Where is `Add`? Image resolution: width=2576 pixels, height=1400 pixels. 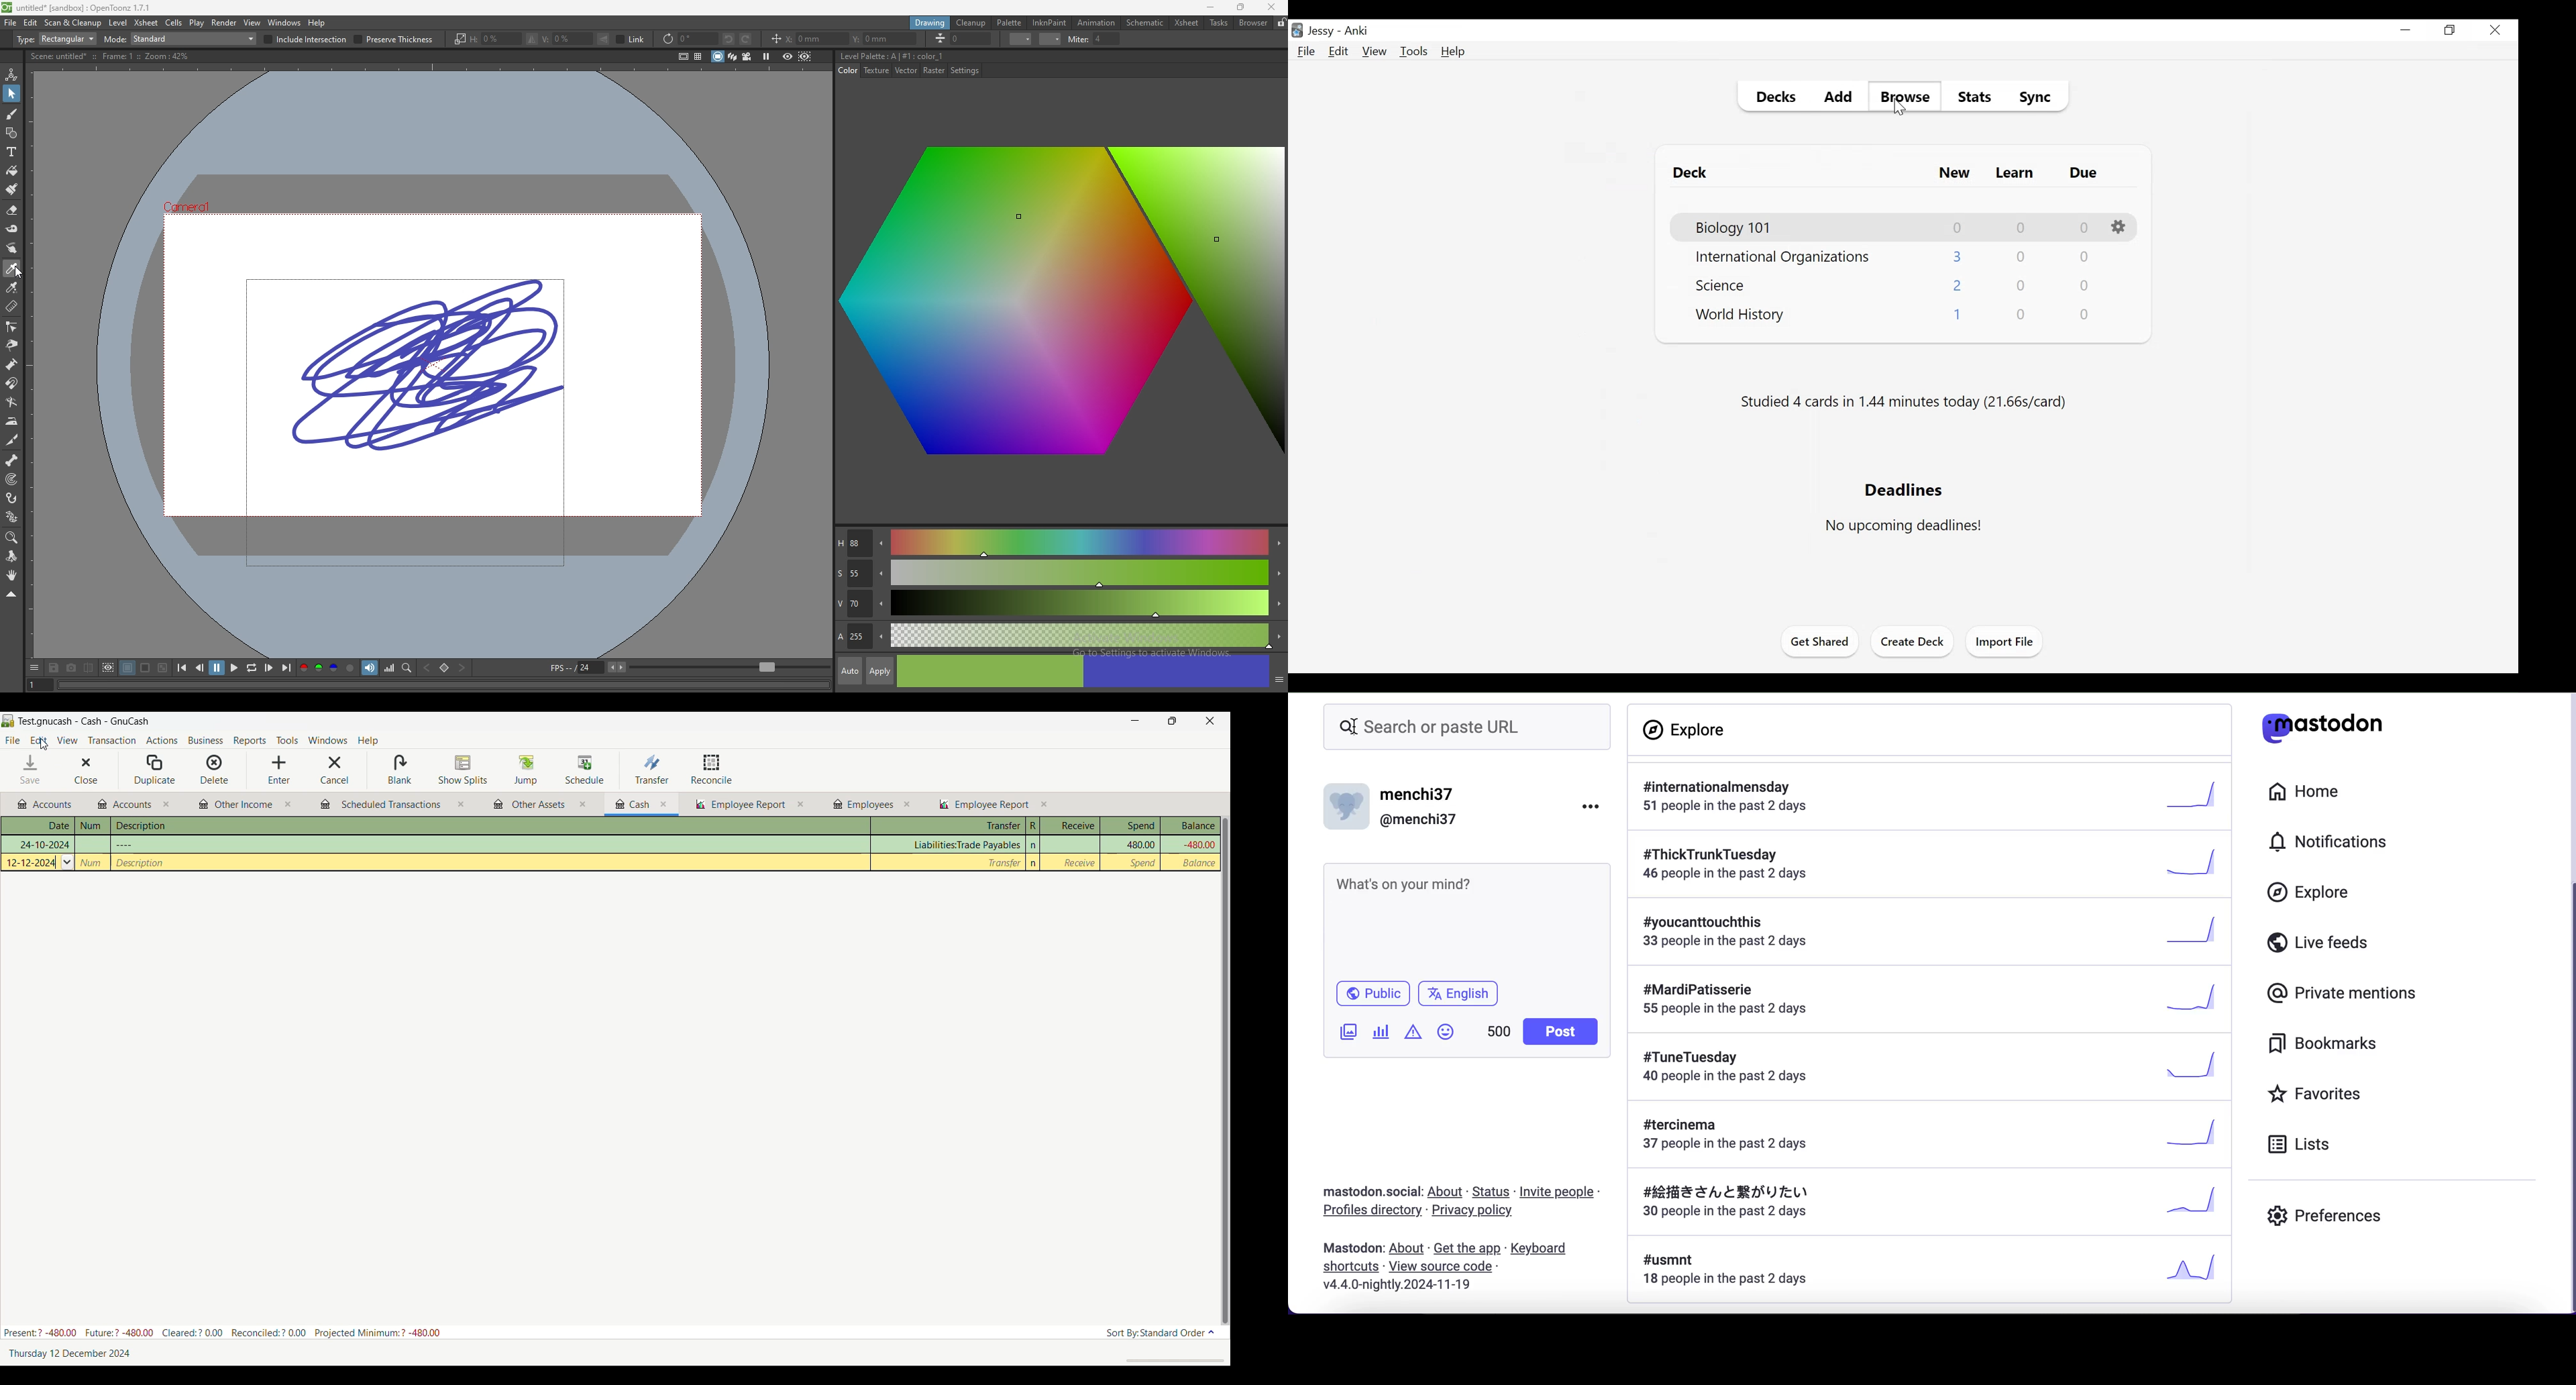 Add is located at coordinates (1837, 97).